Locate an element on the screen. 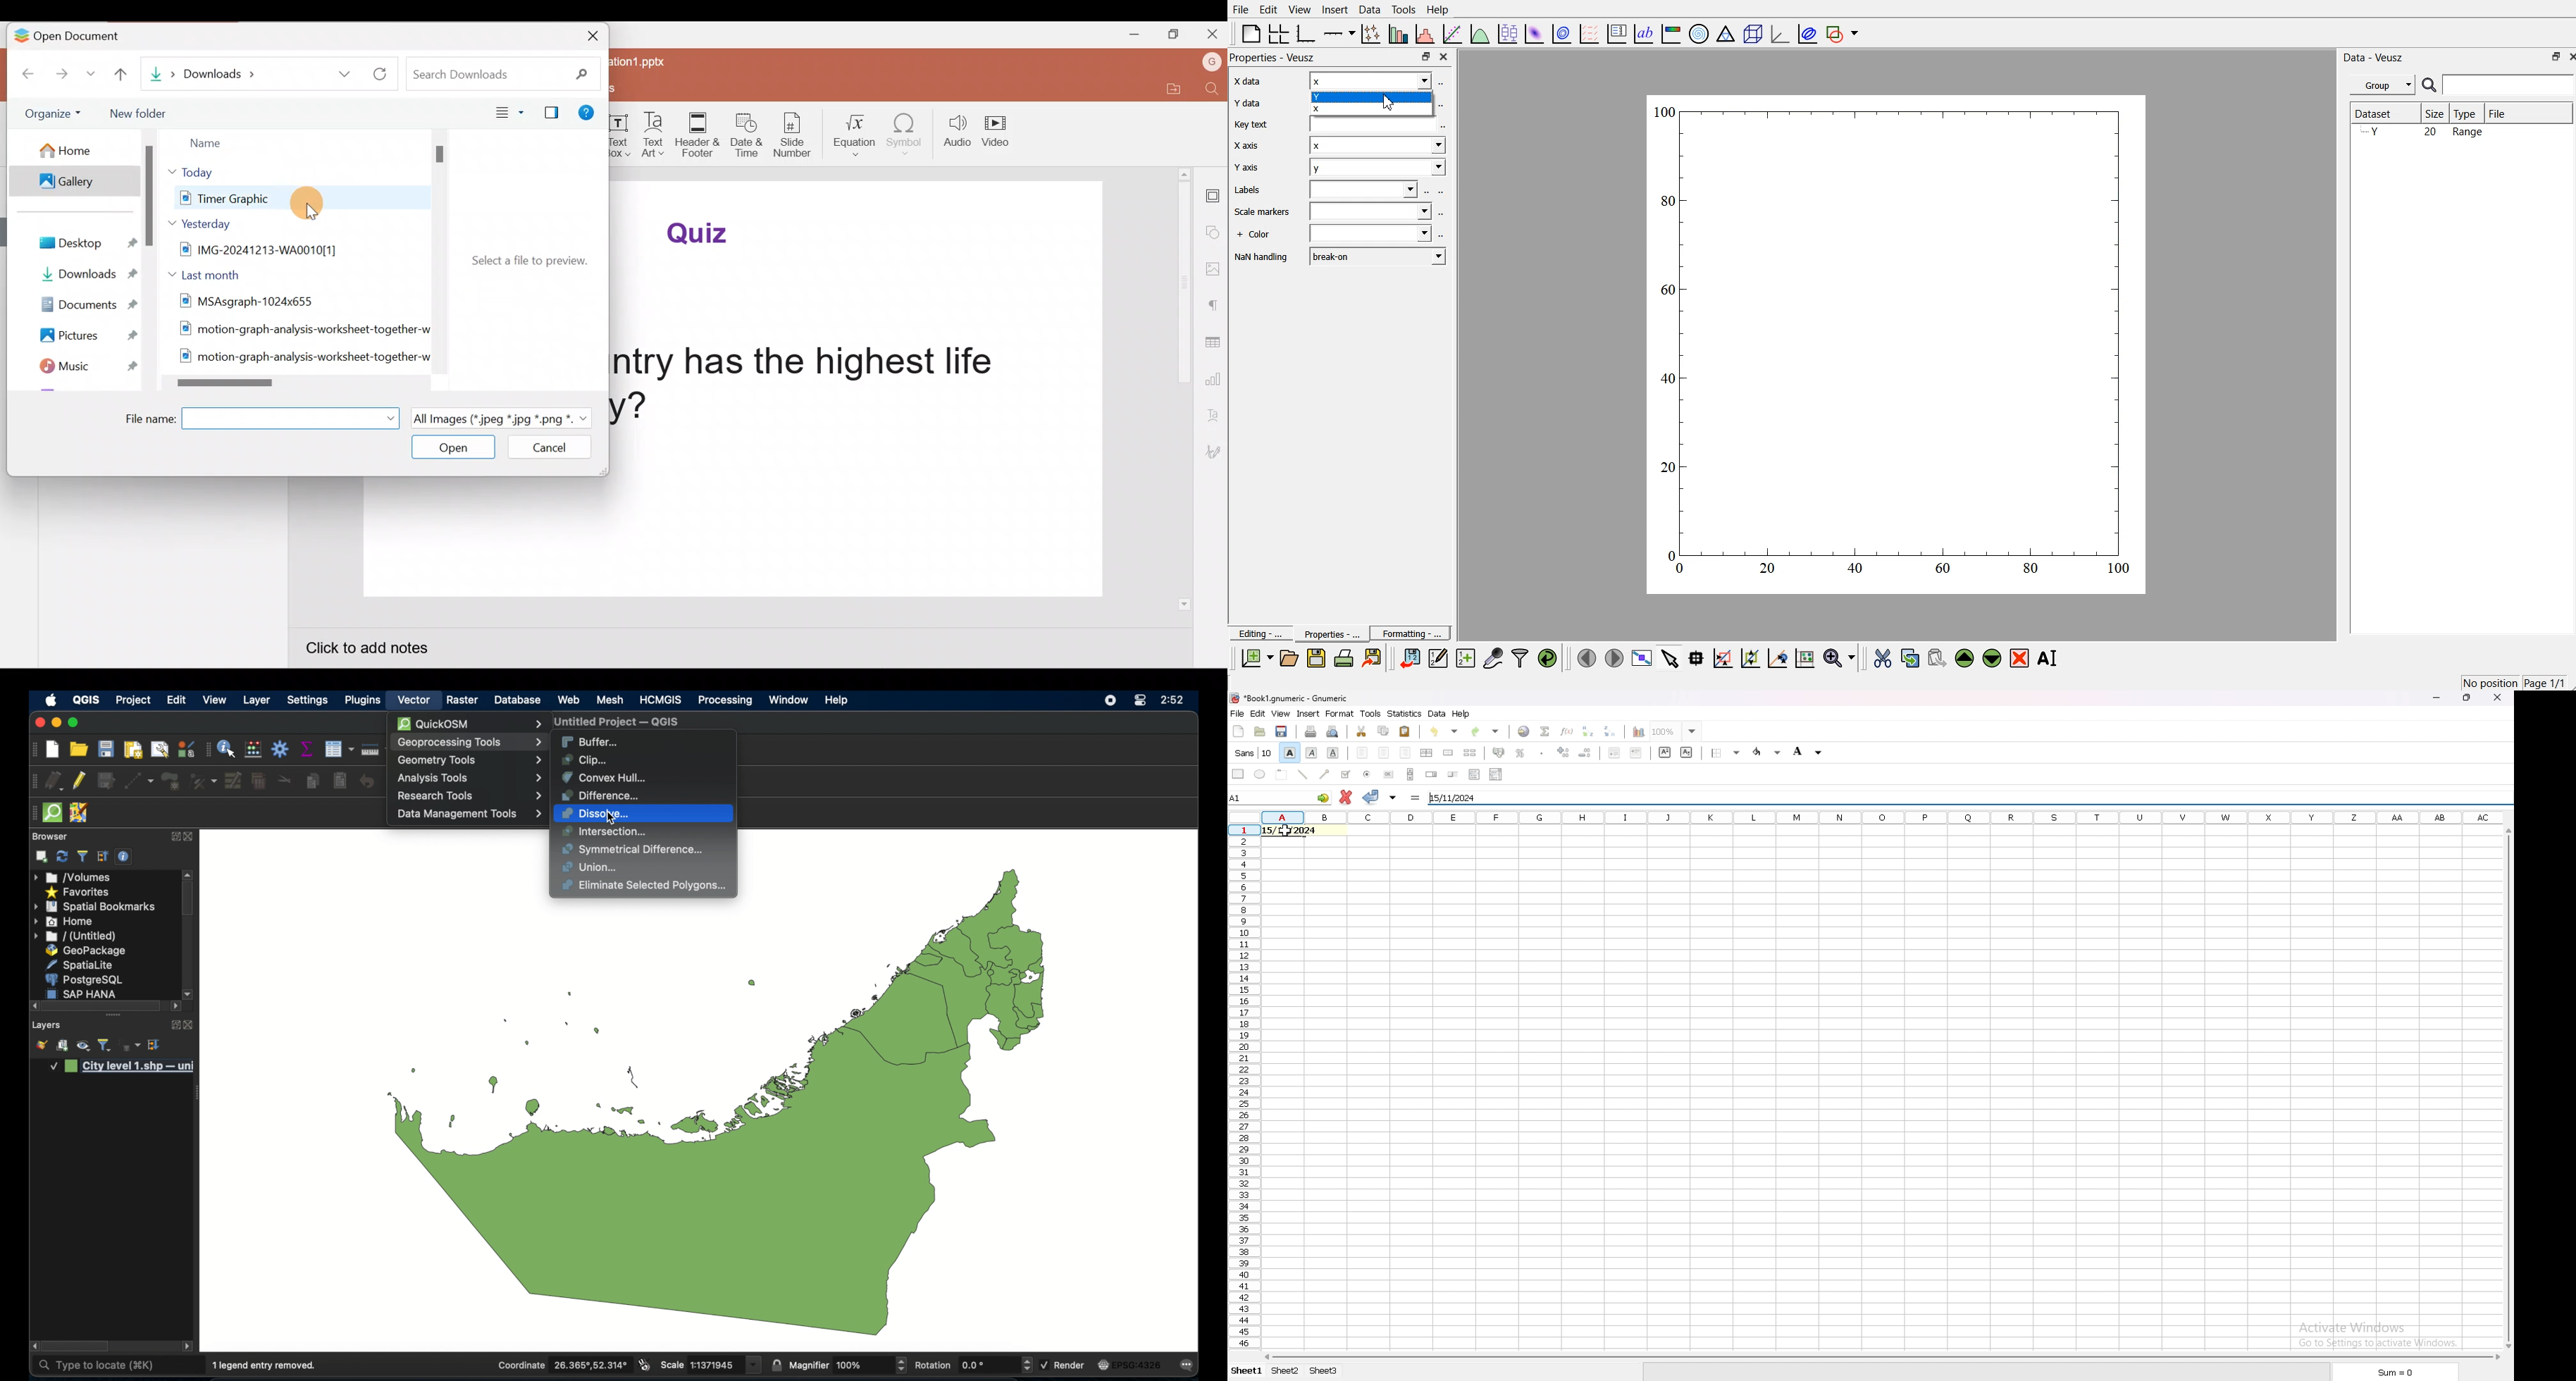 This screenshot has height=1400, width=2576. frame is located at coordinates (1282, 774).